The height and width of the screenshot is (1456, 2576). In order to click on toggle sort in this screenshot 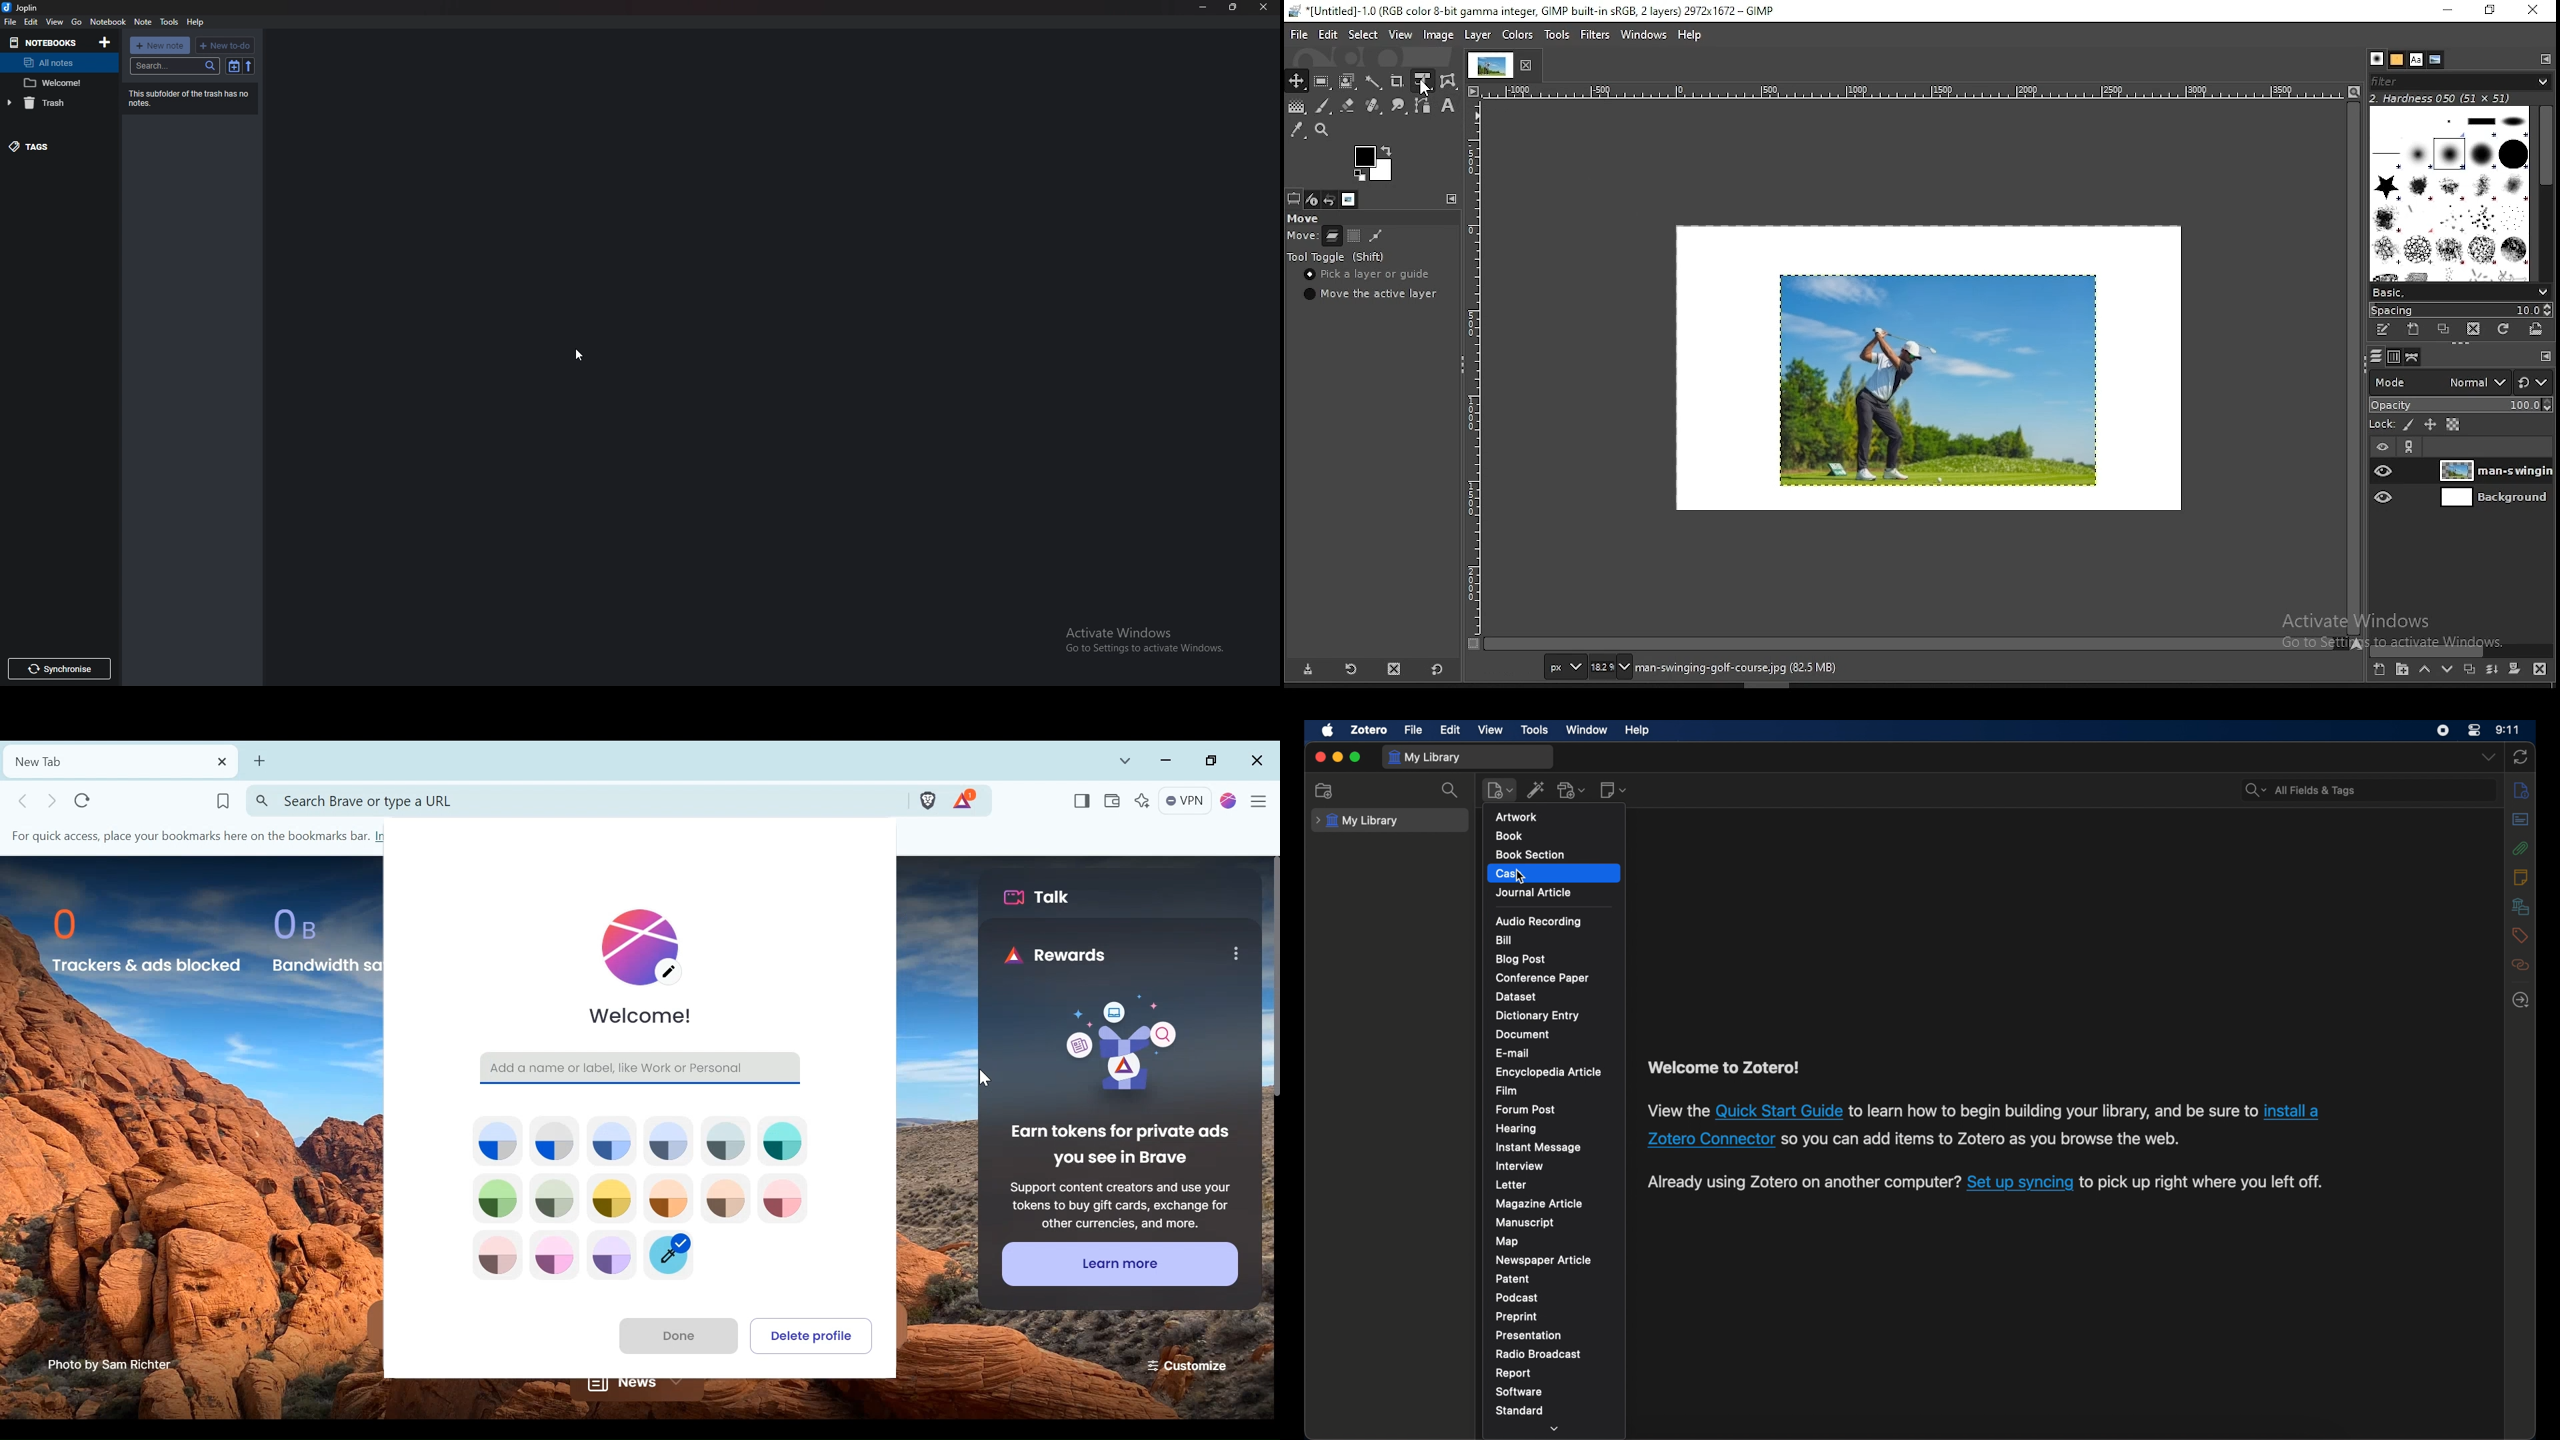, I will do `click(233, 65)`.